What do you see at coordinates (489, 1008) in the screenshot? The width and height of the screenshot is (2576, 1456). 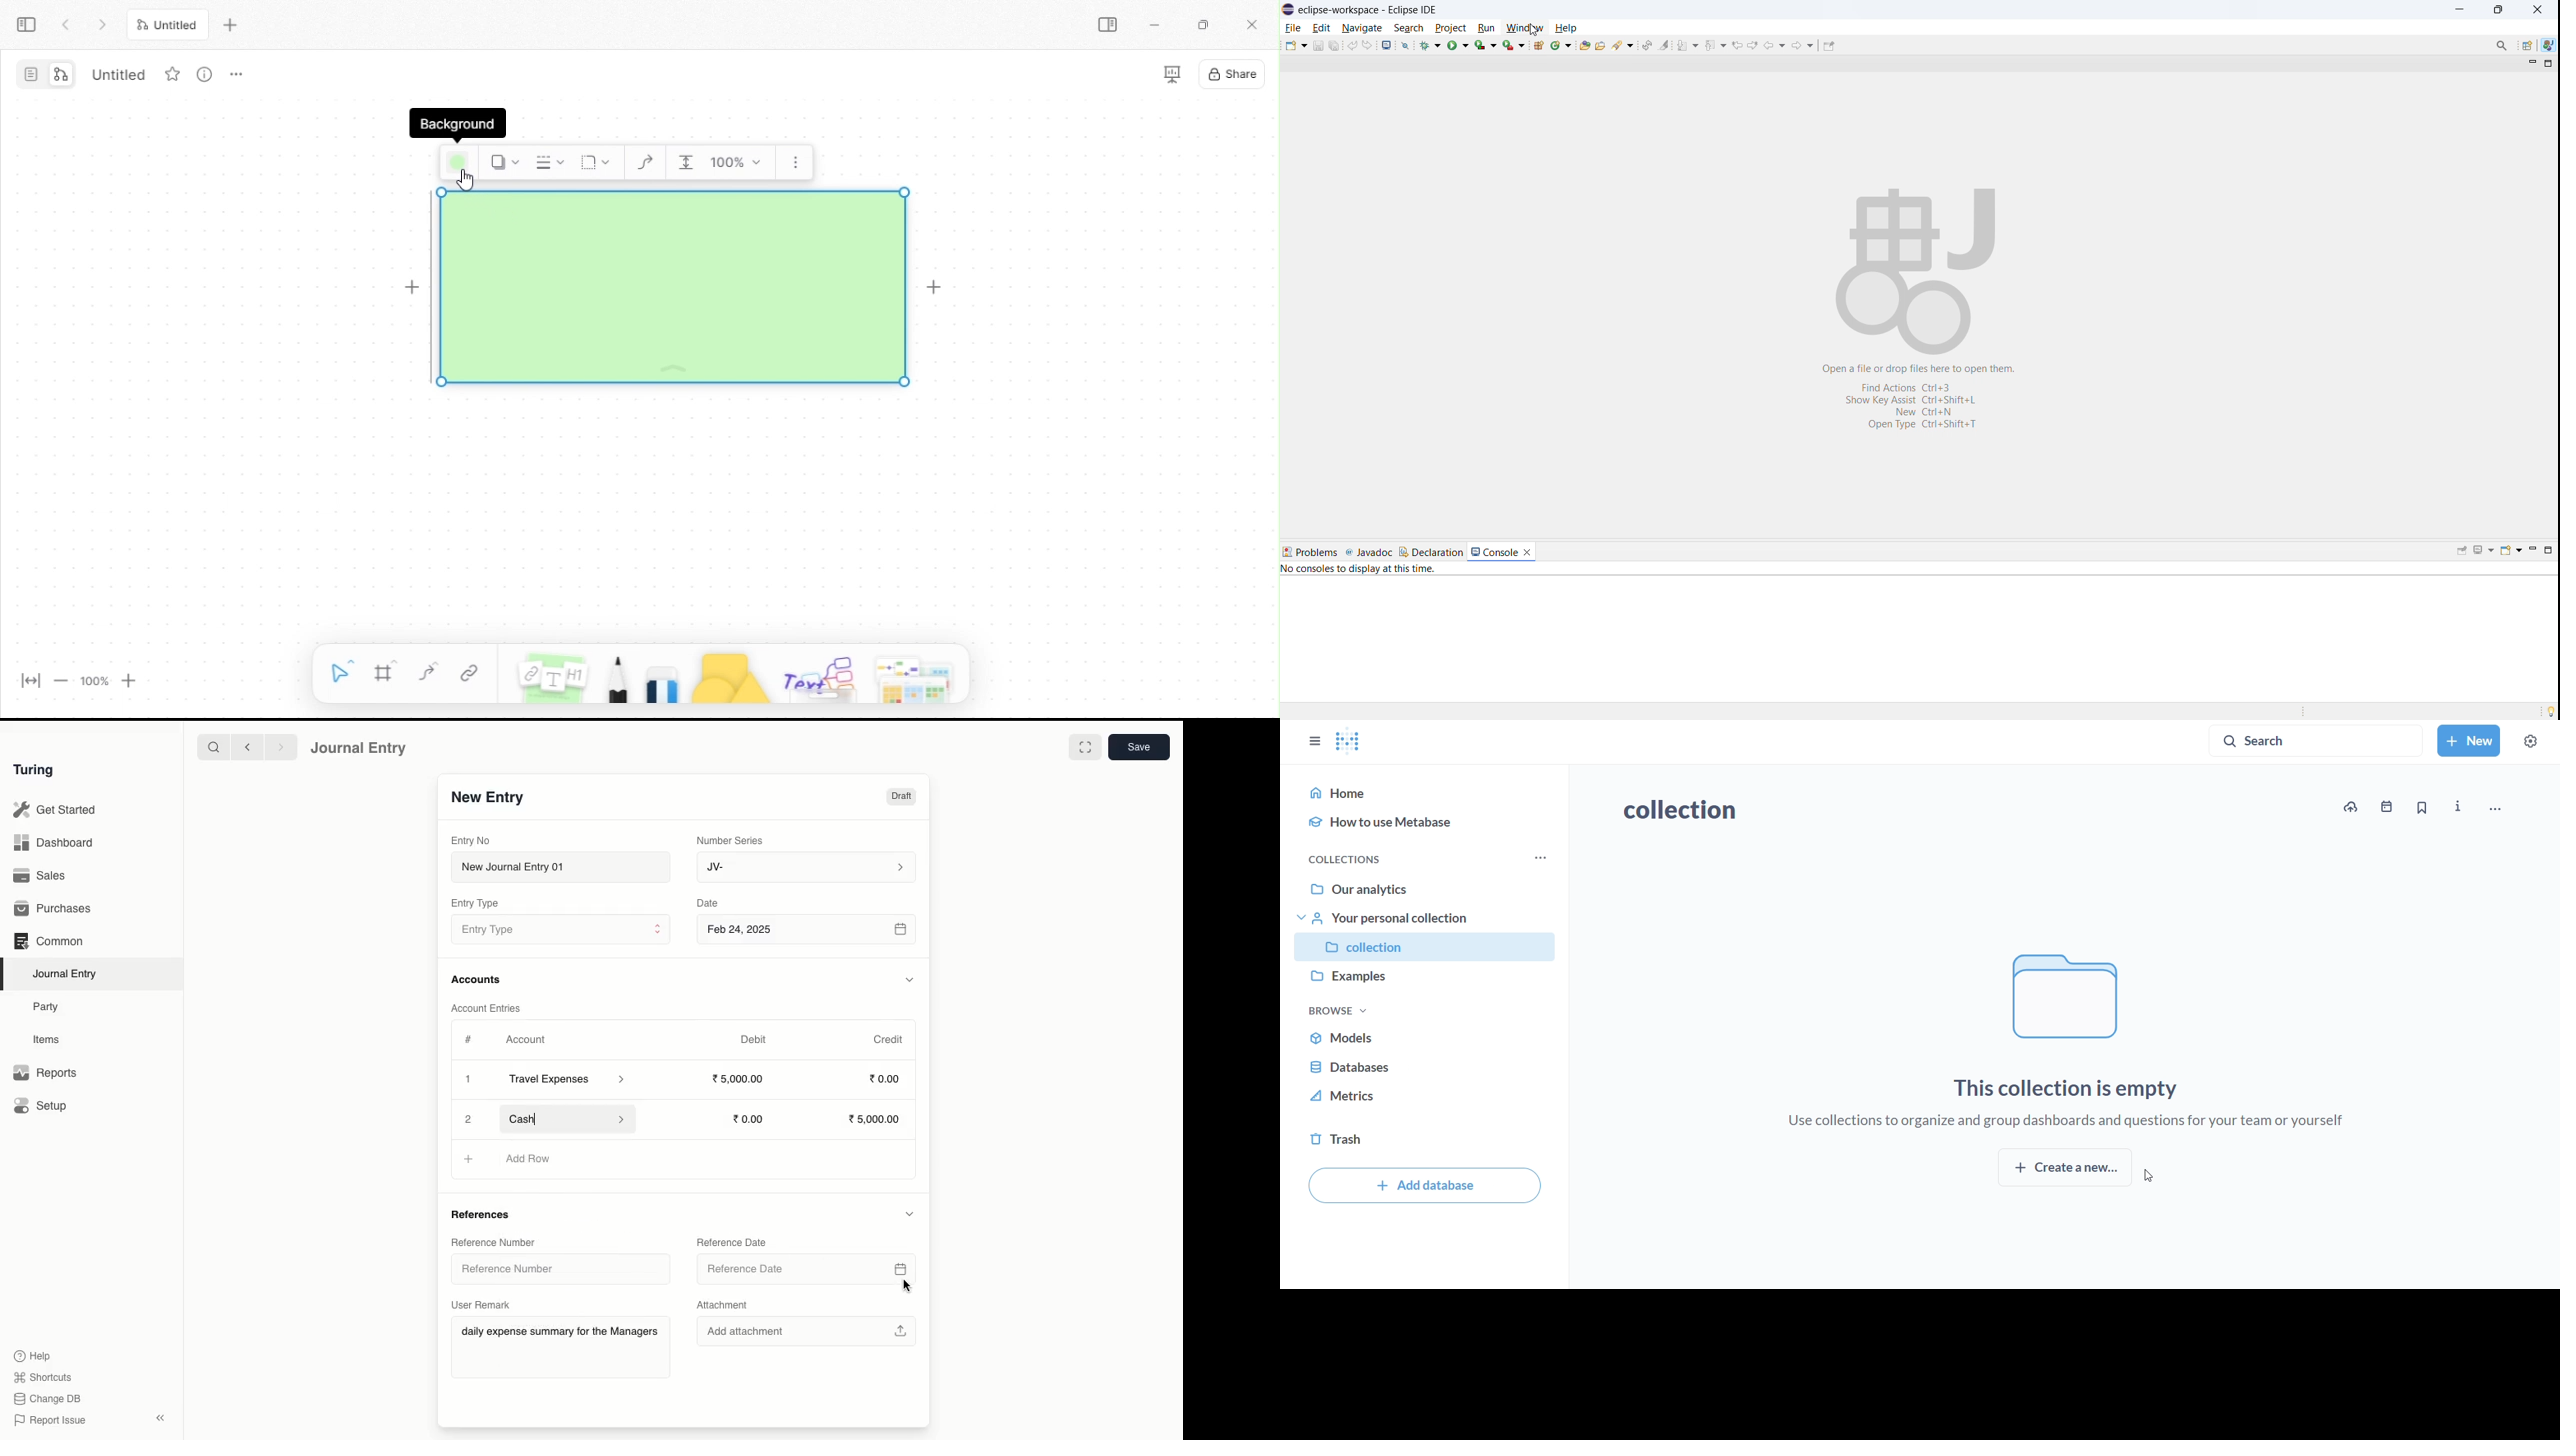 I see `Account Entries` at bounding box center [489, 1008].